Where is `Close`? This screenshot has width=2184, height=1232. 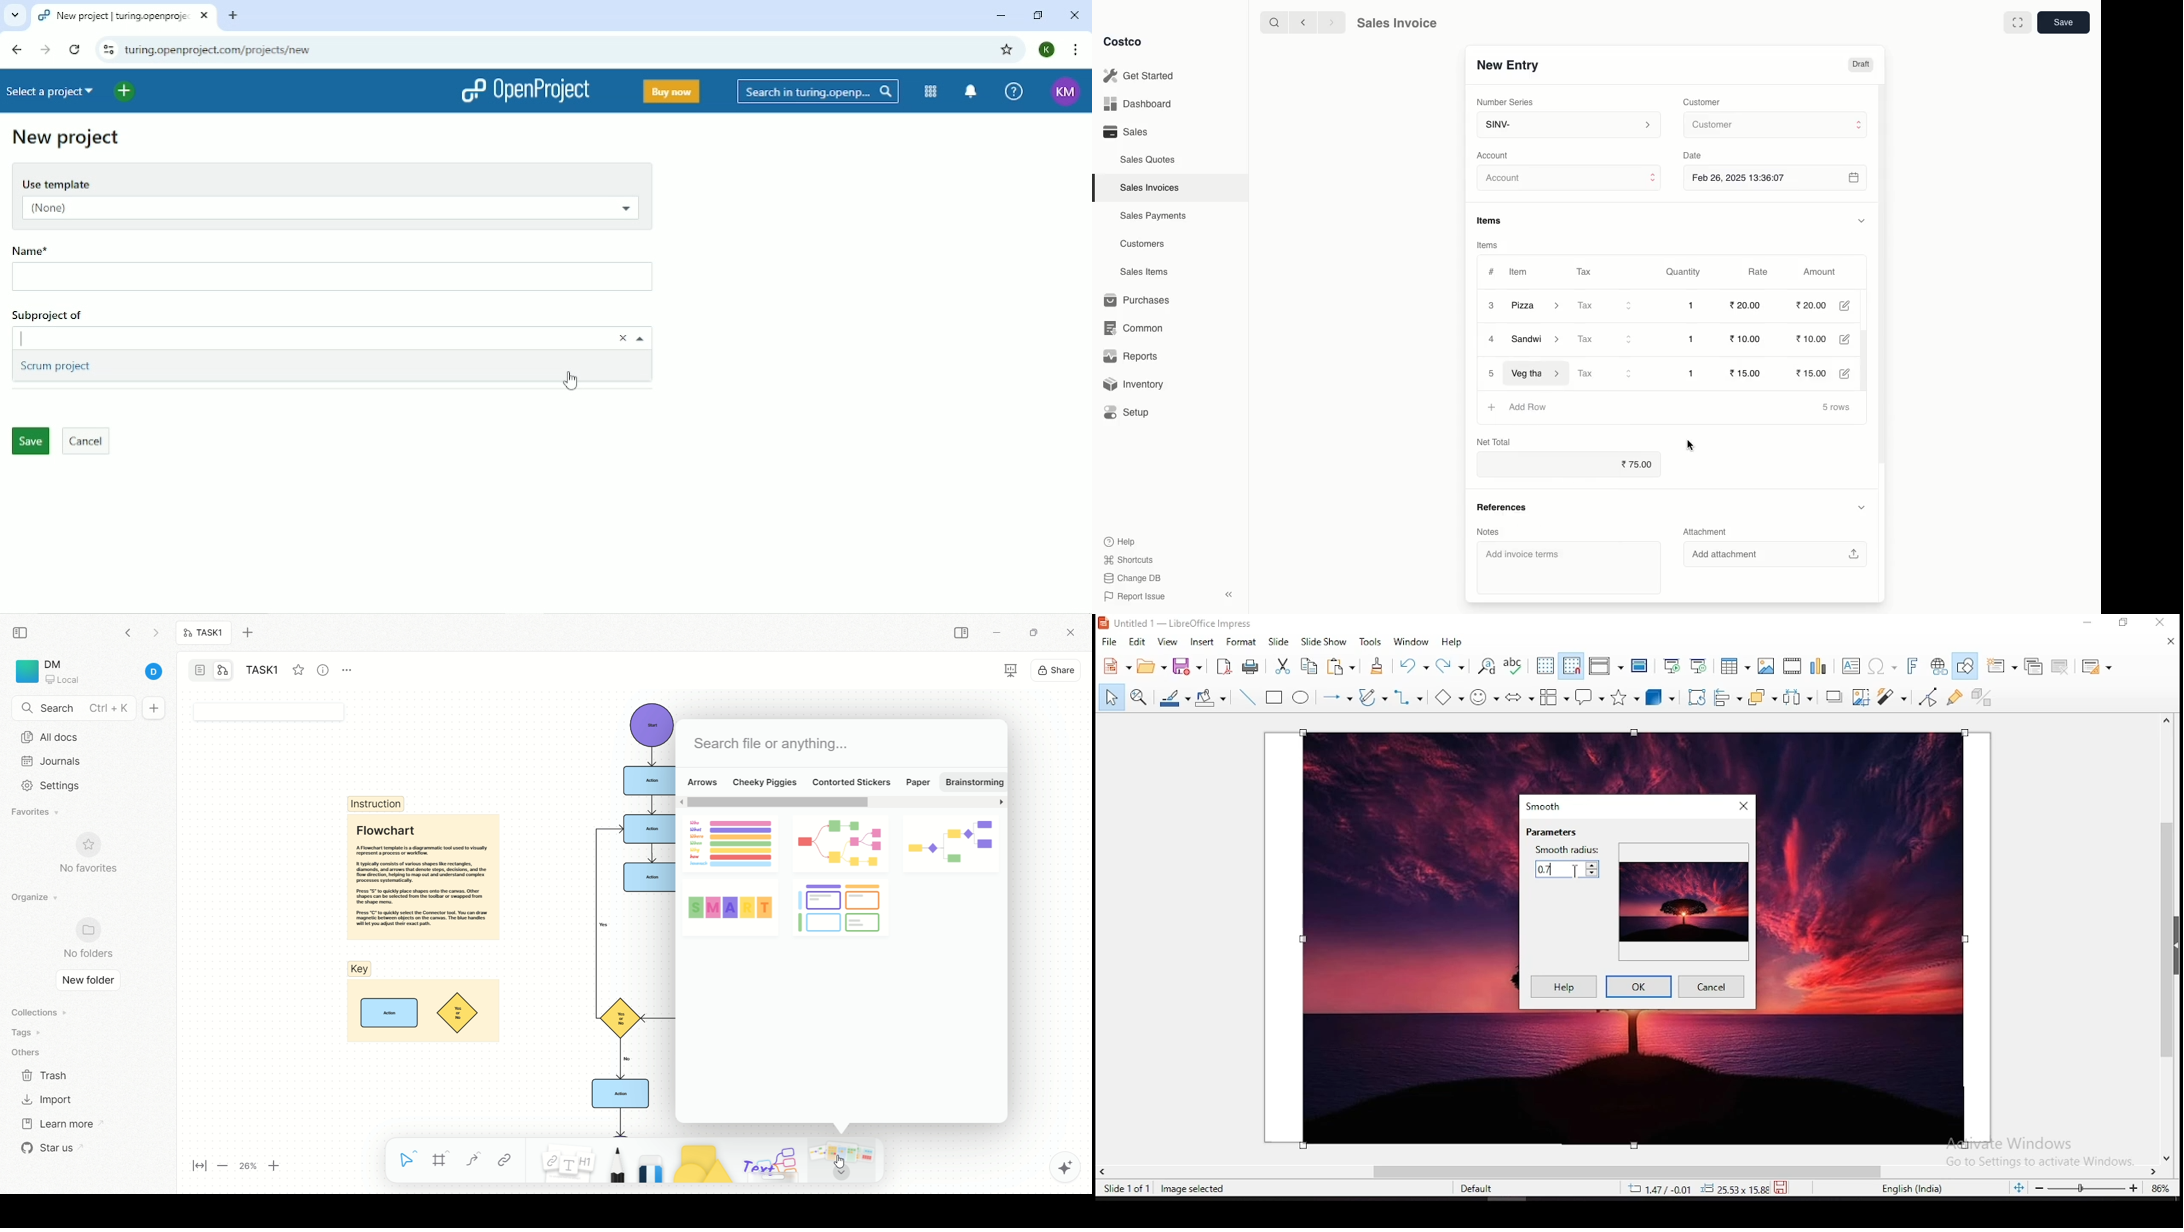
Close is located at coordinates (1074, 14).